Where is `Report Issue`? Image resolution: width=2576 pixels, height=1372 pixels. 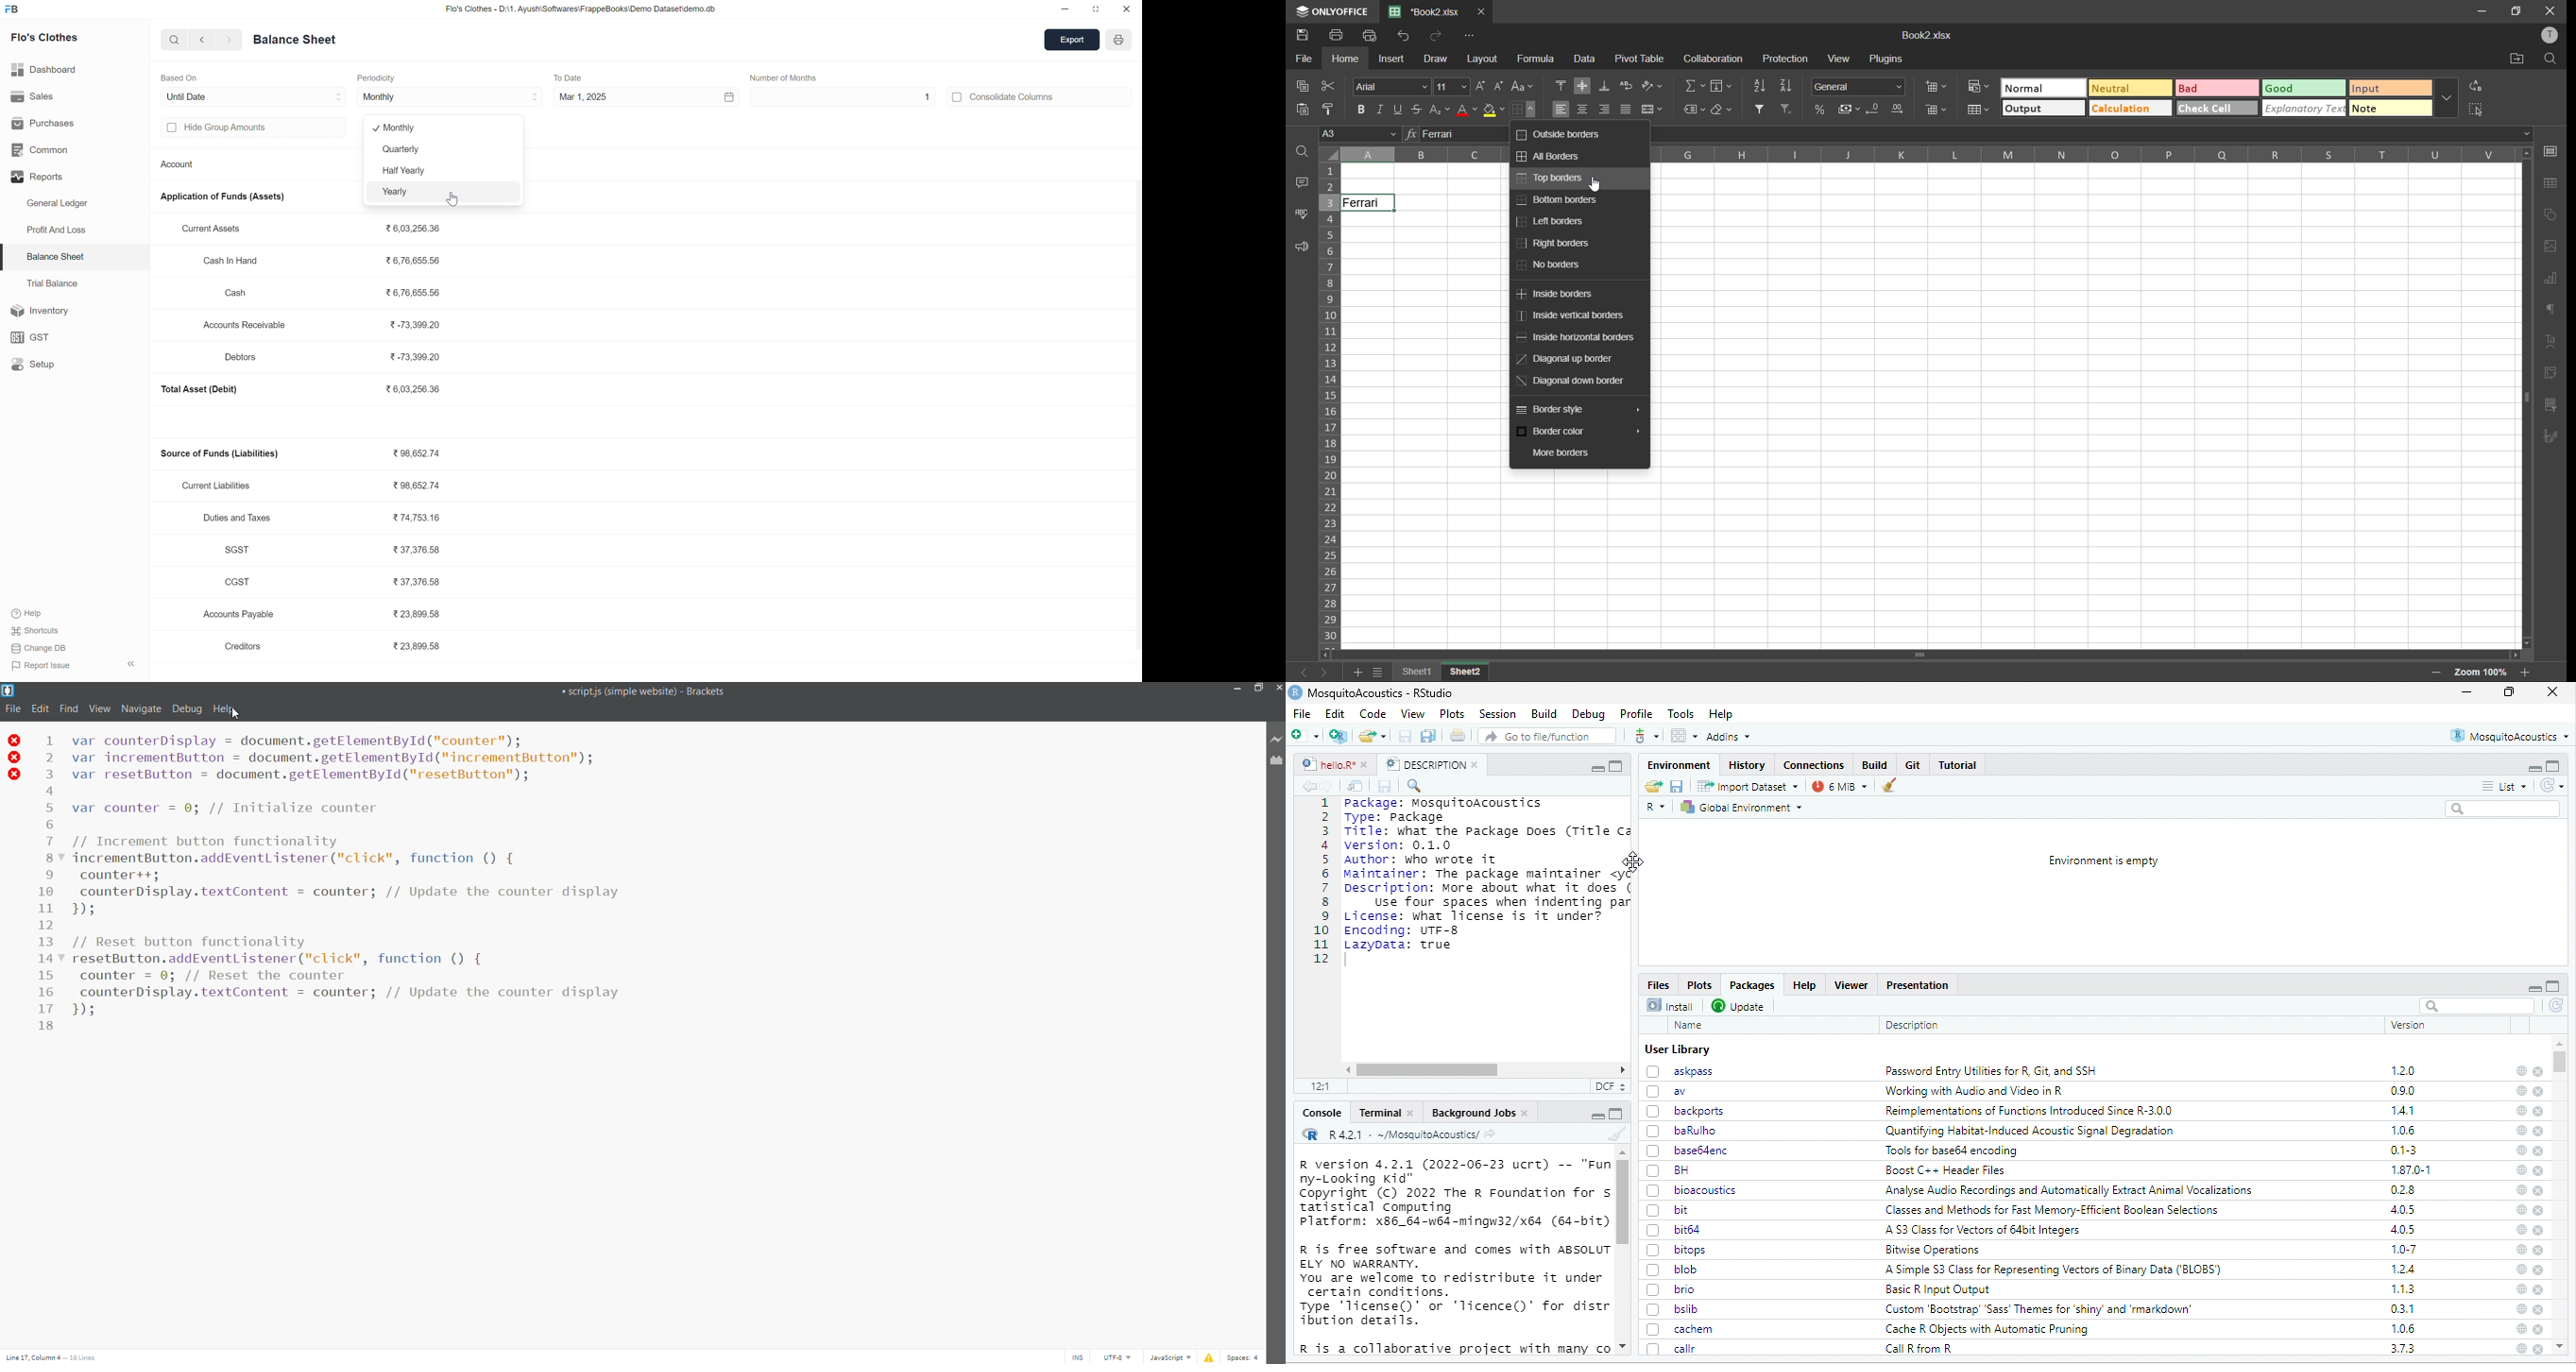
Report Issue is located at coordinates (38, 666).